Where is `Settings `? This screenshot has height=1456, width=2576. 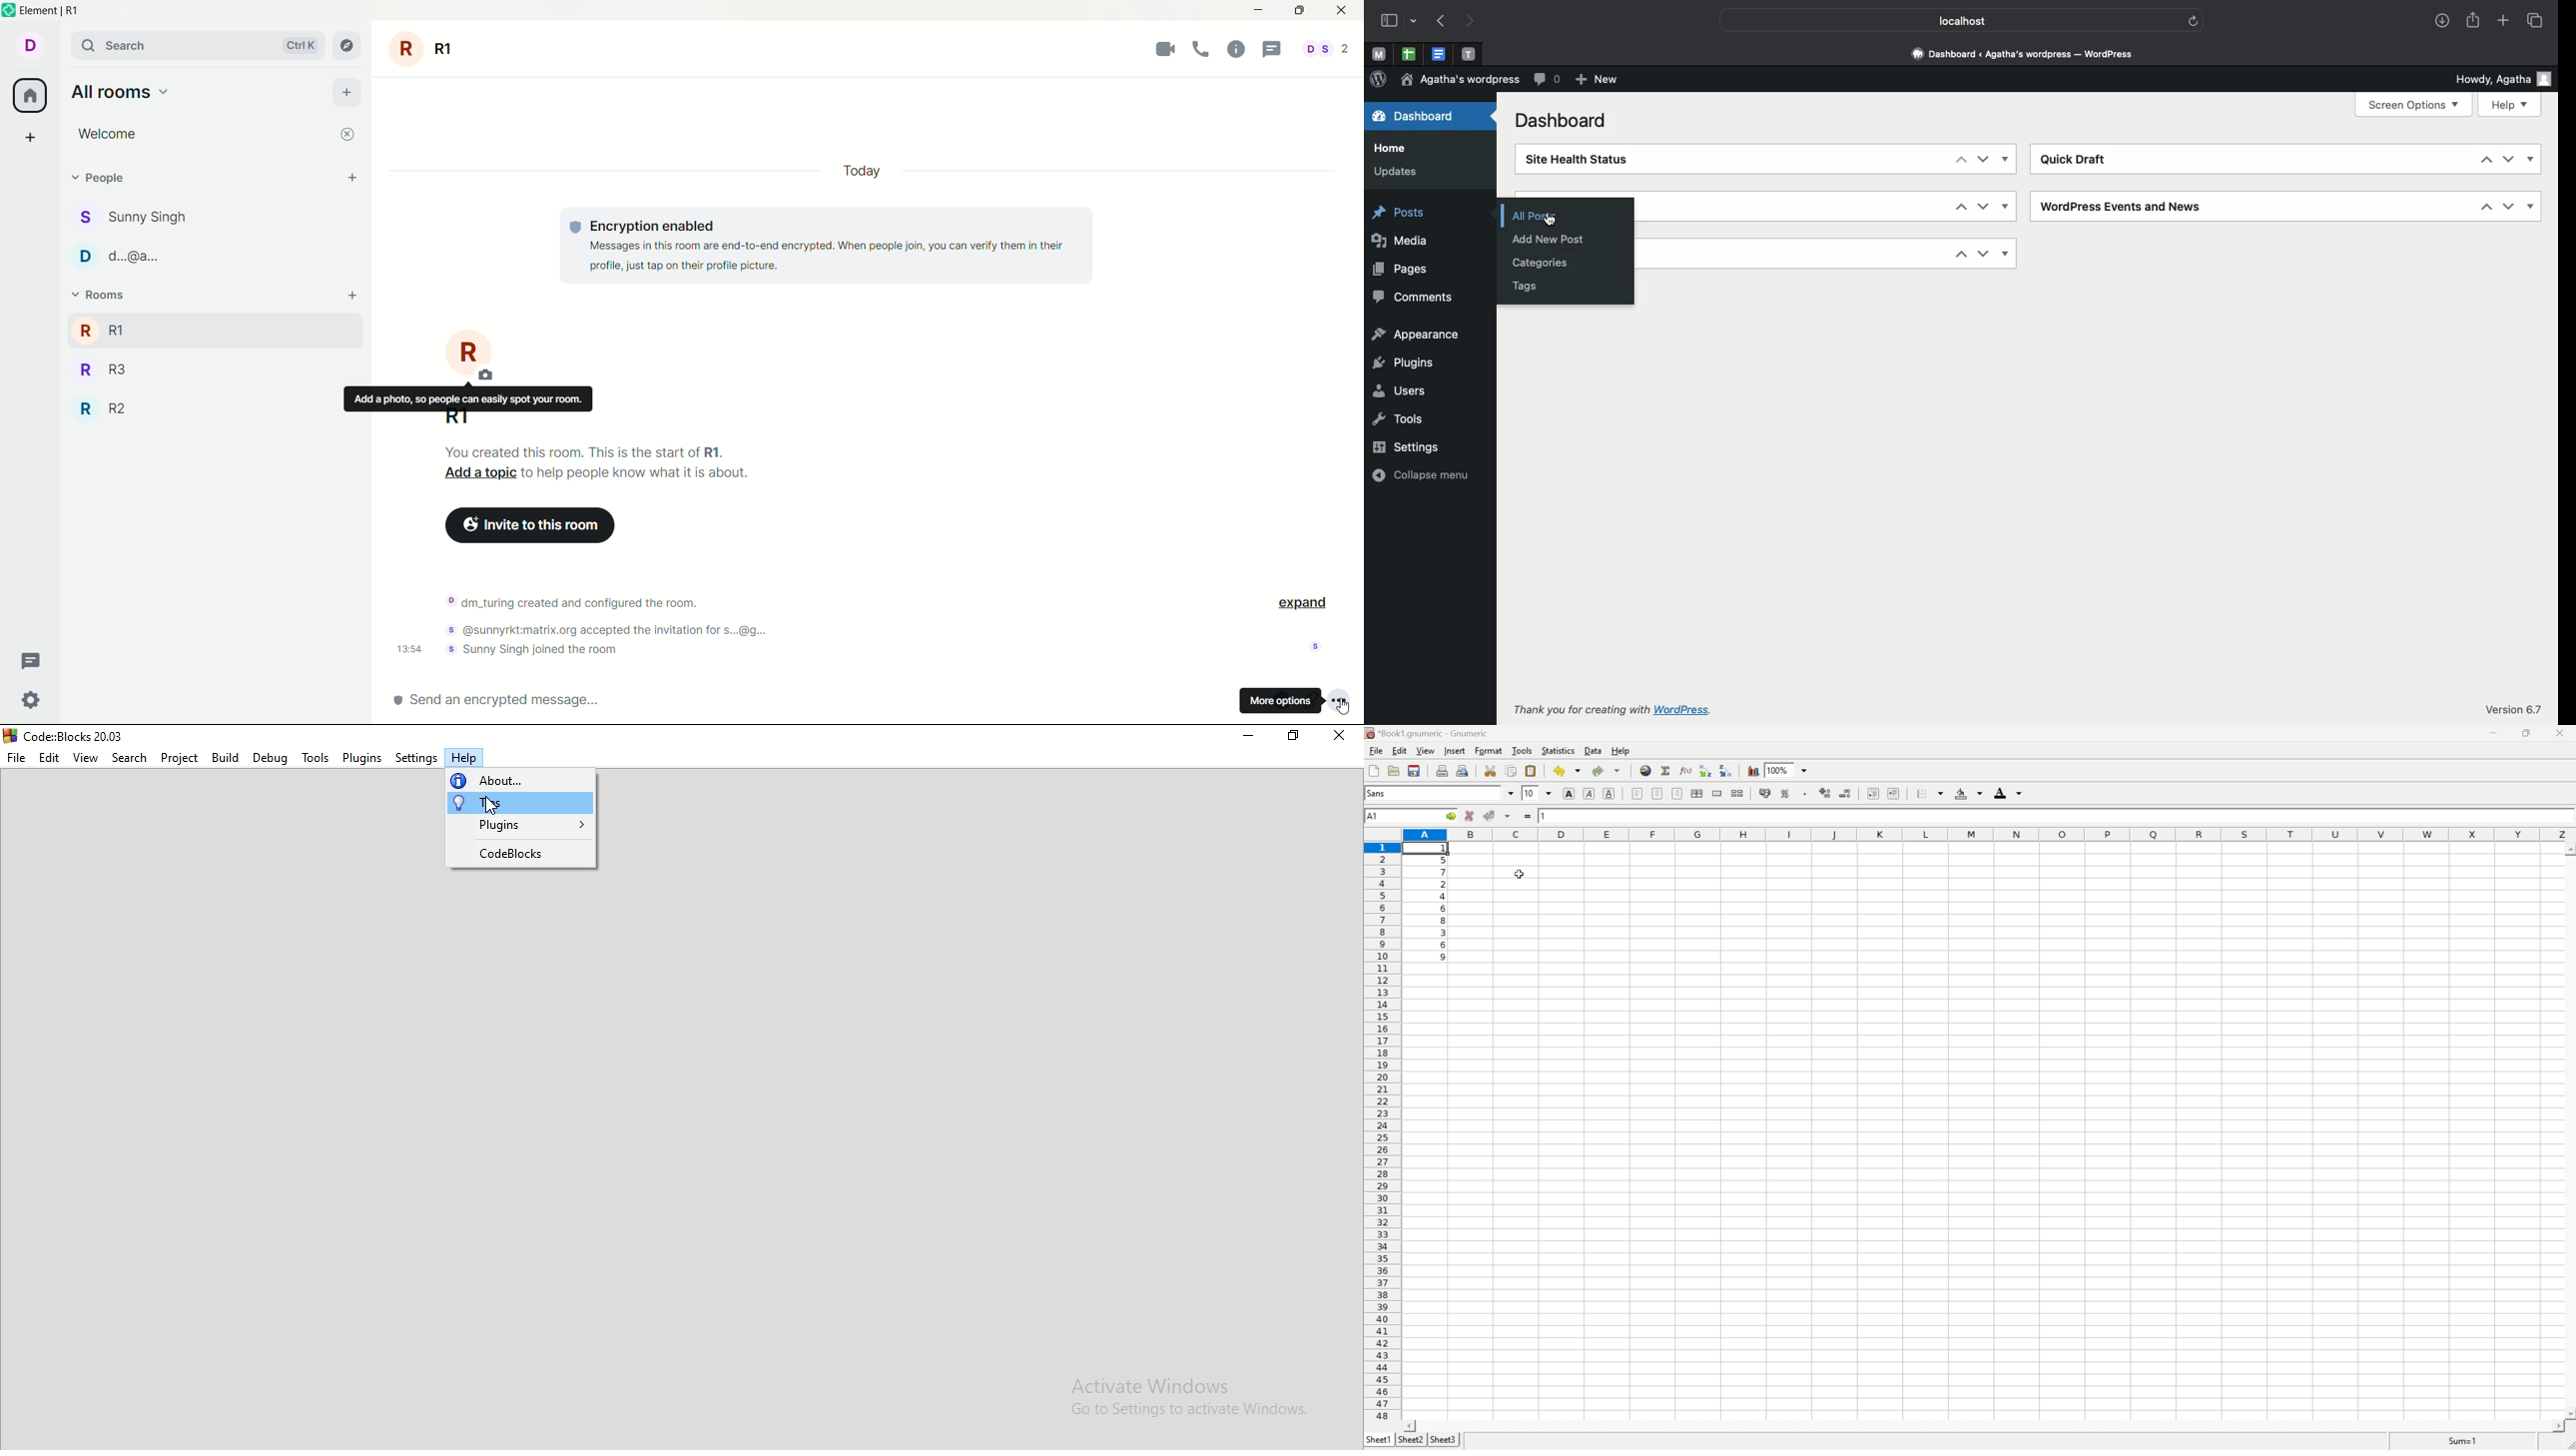
Settings  is located at coordinates (418, 759).